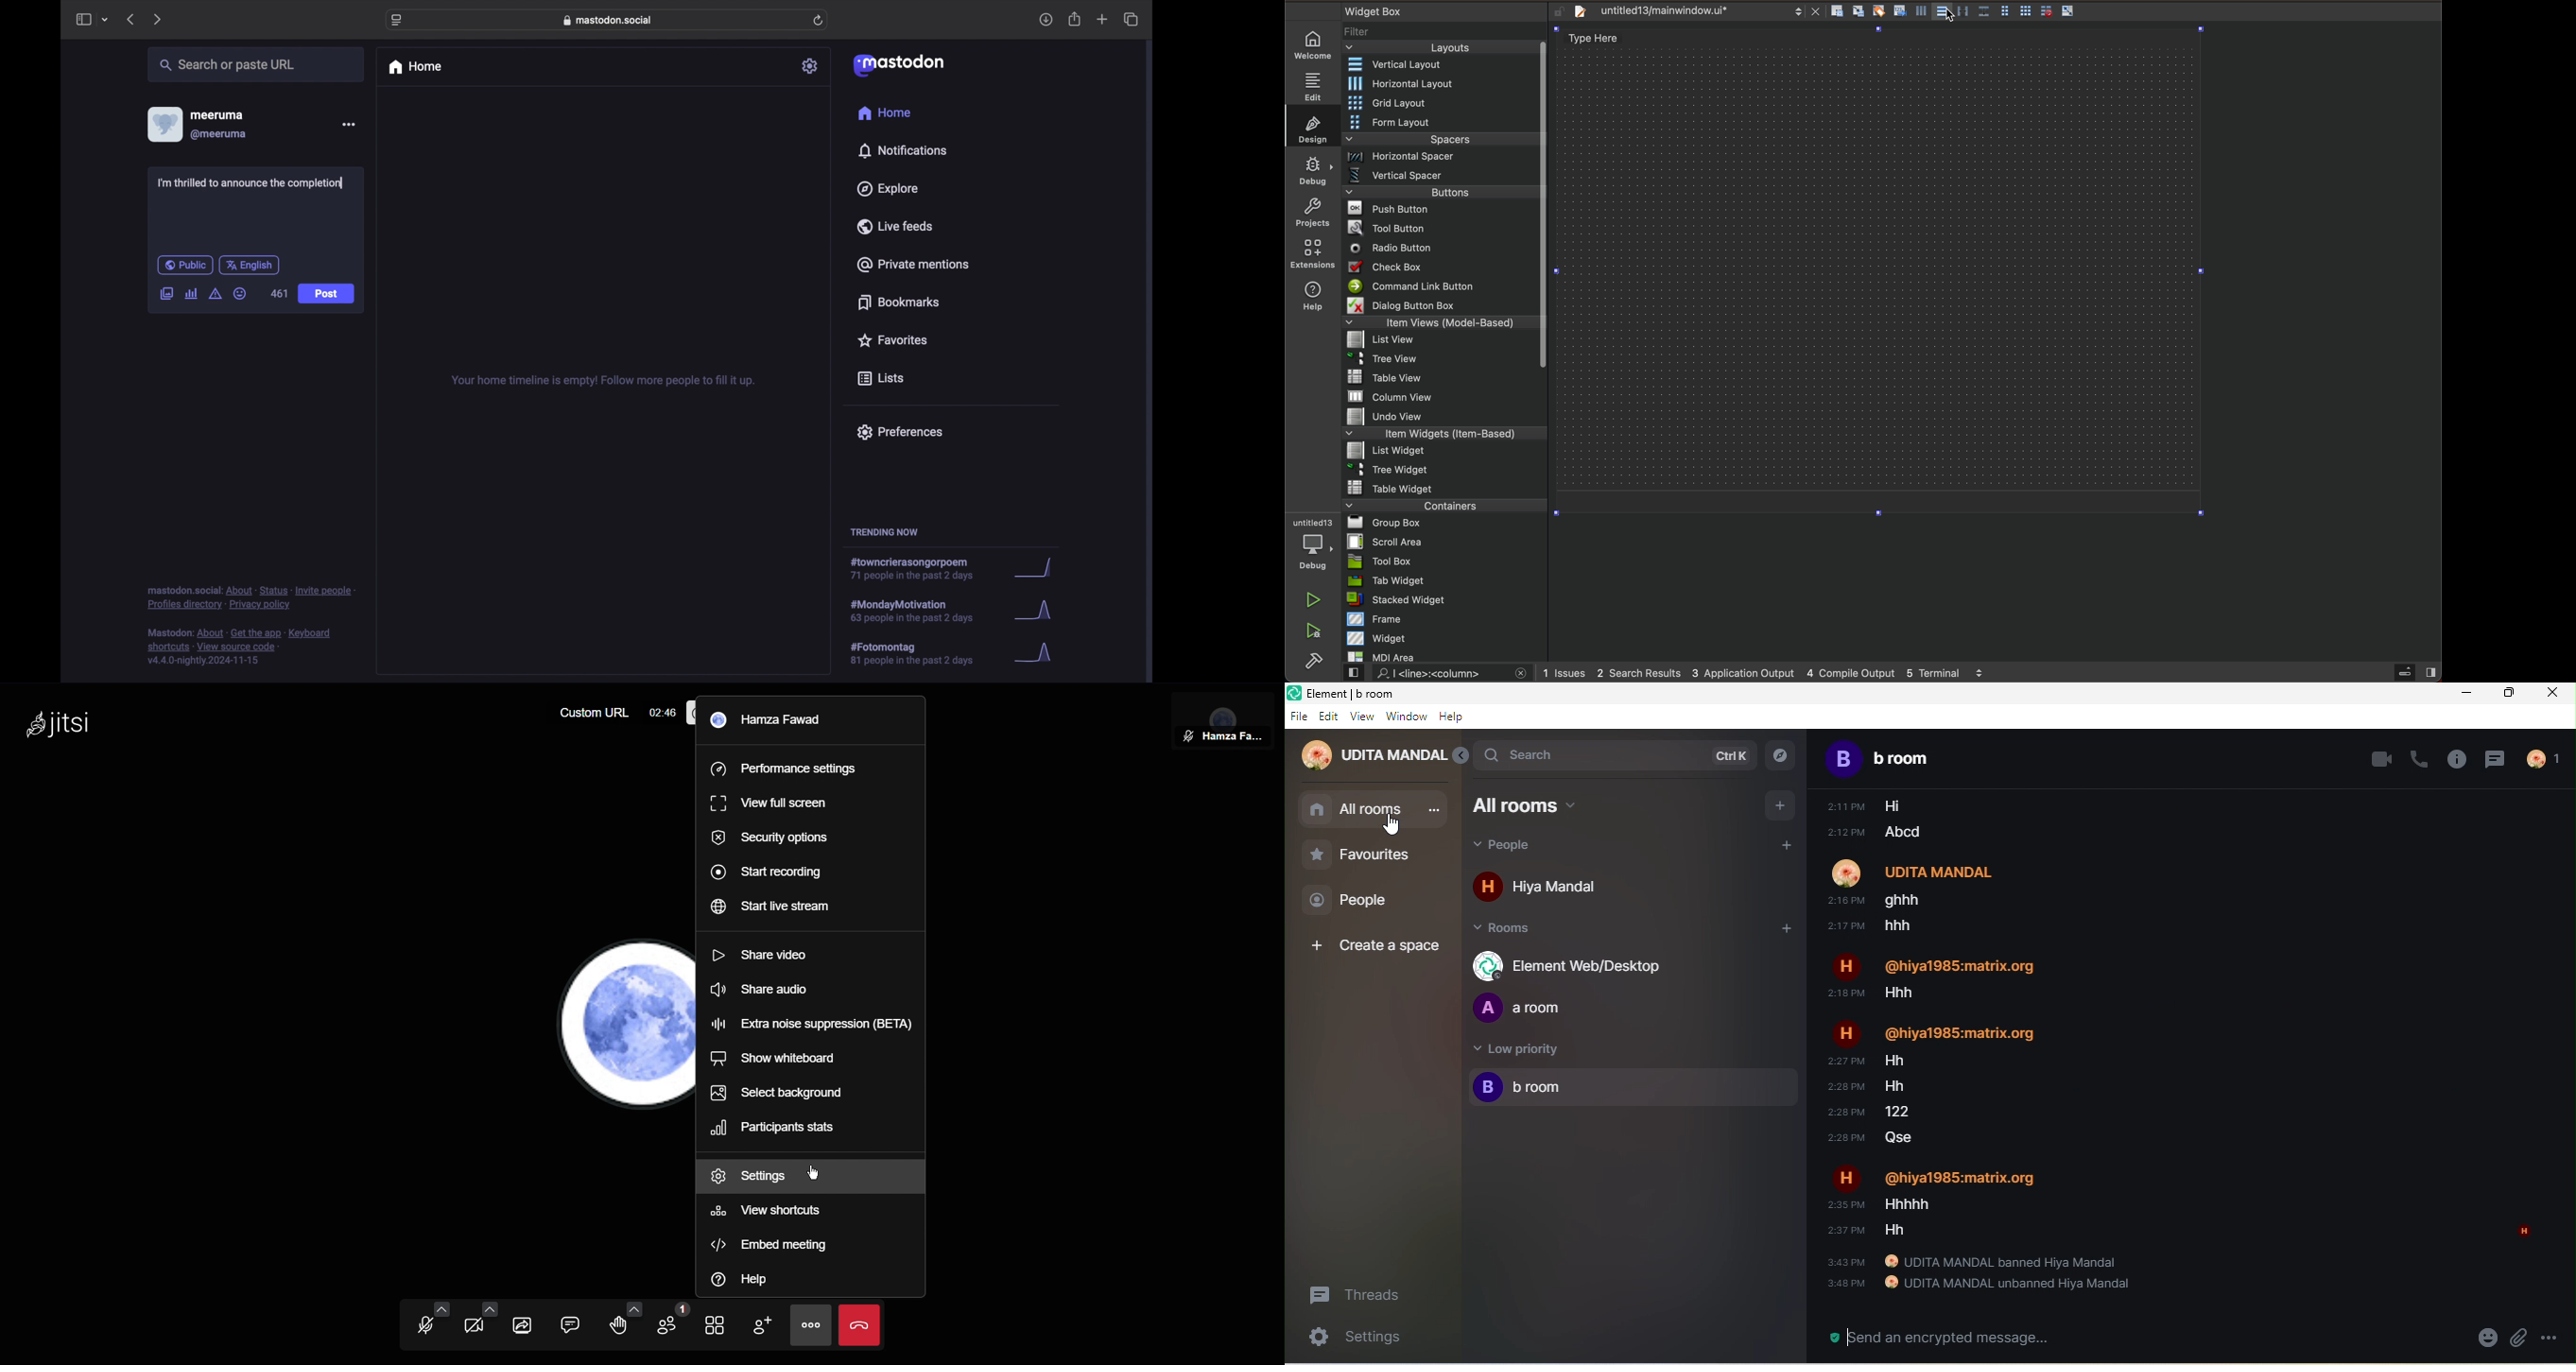  Describe the element at coordinates (164, 124) in the screenshot. I see `display picture` at that location.